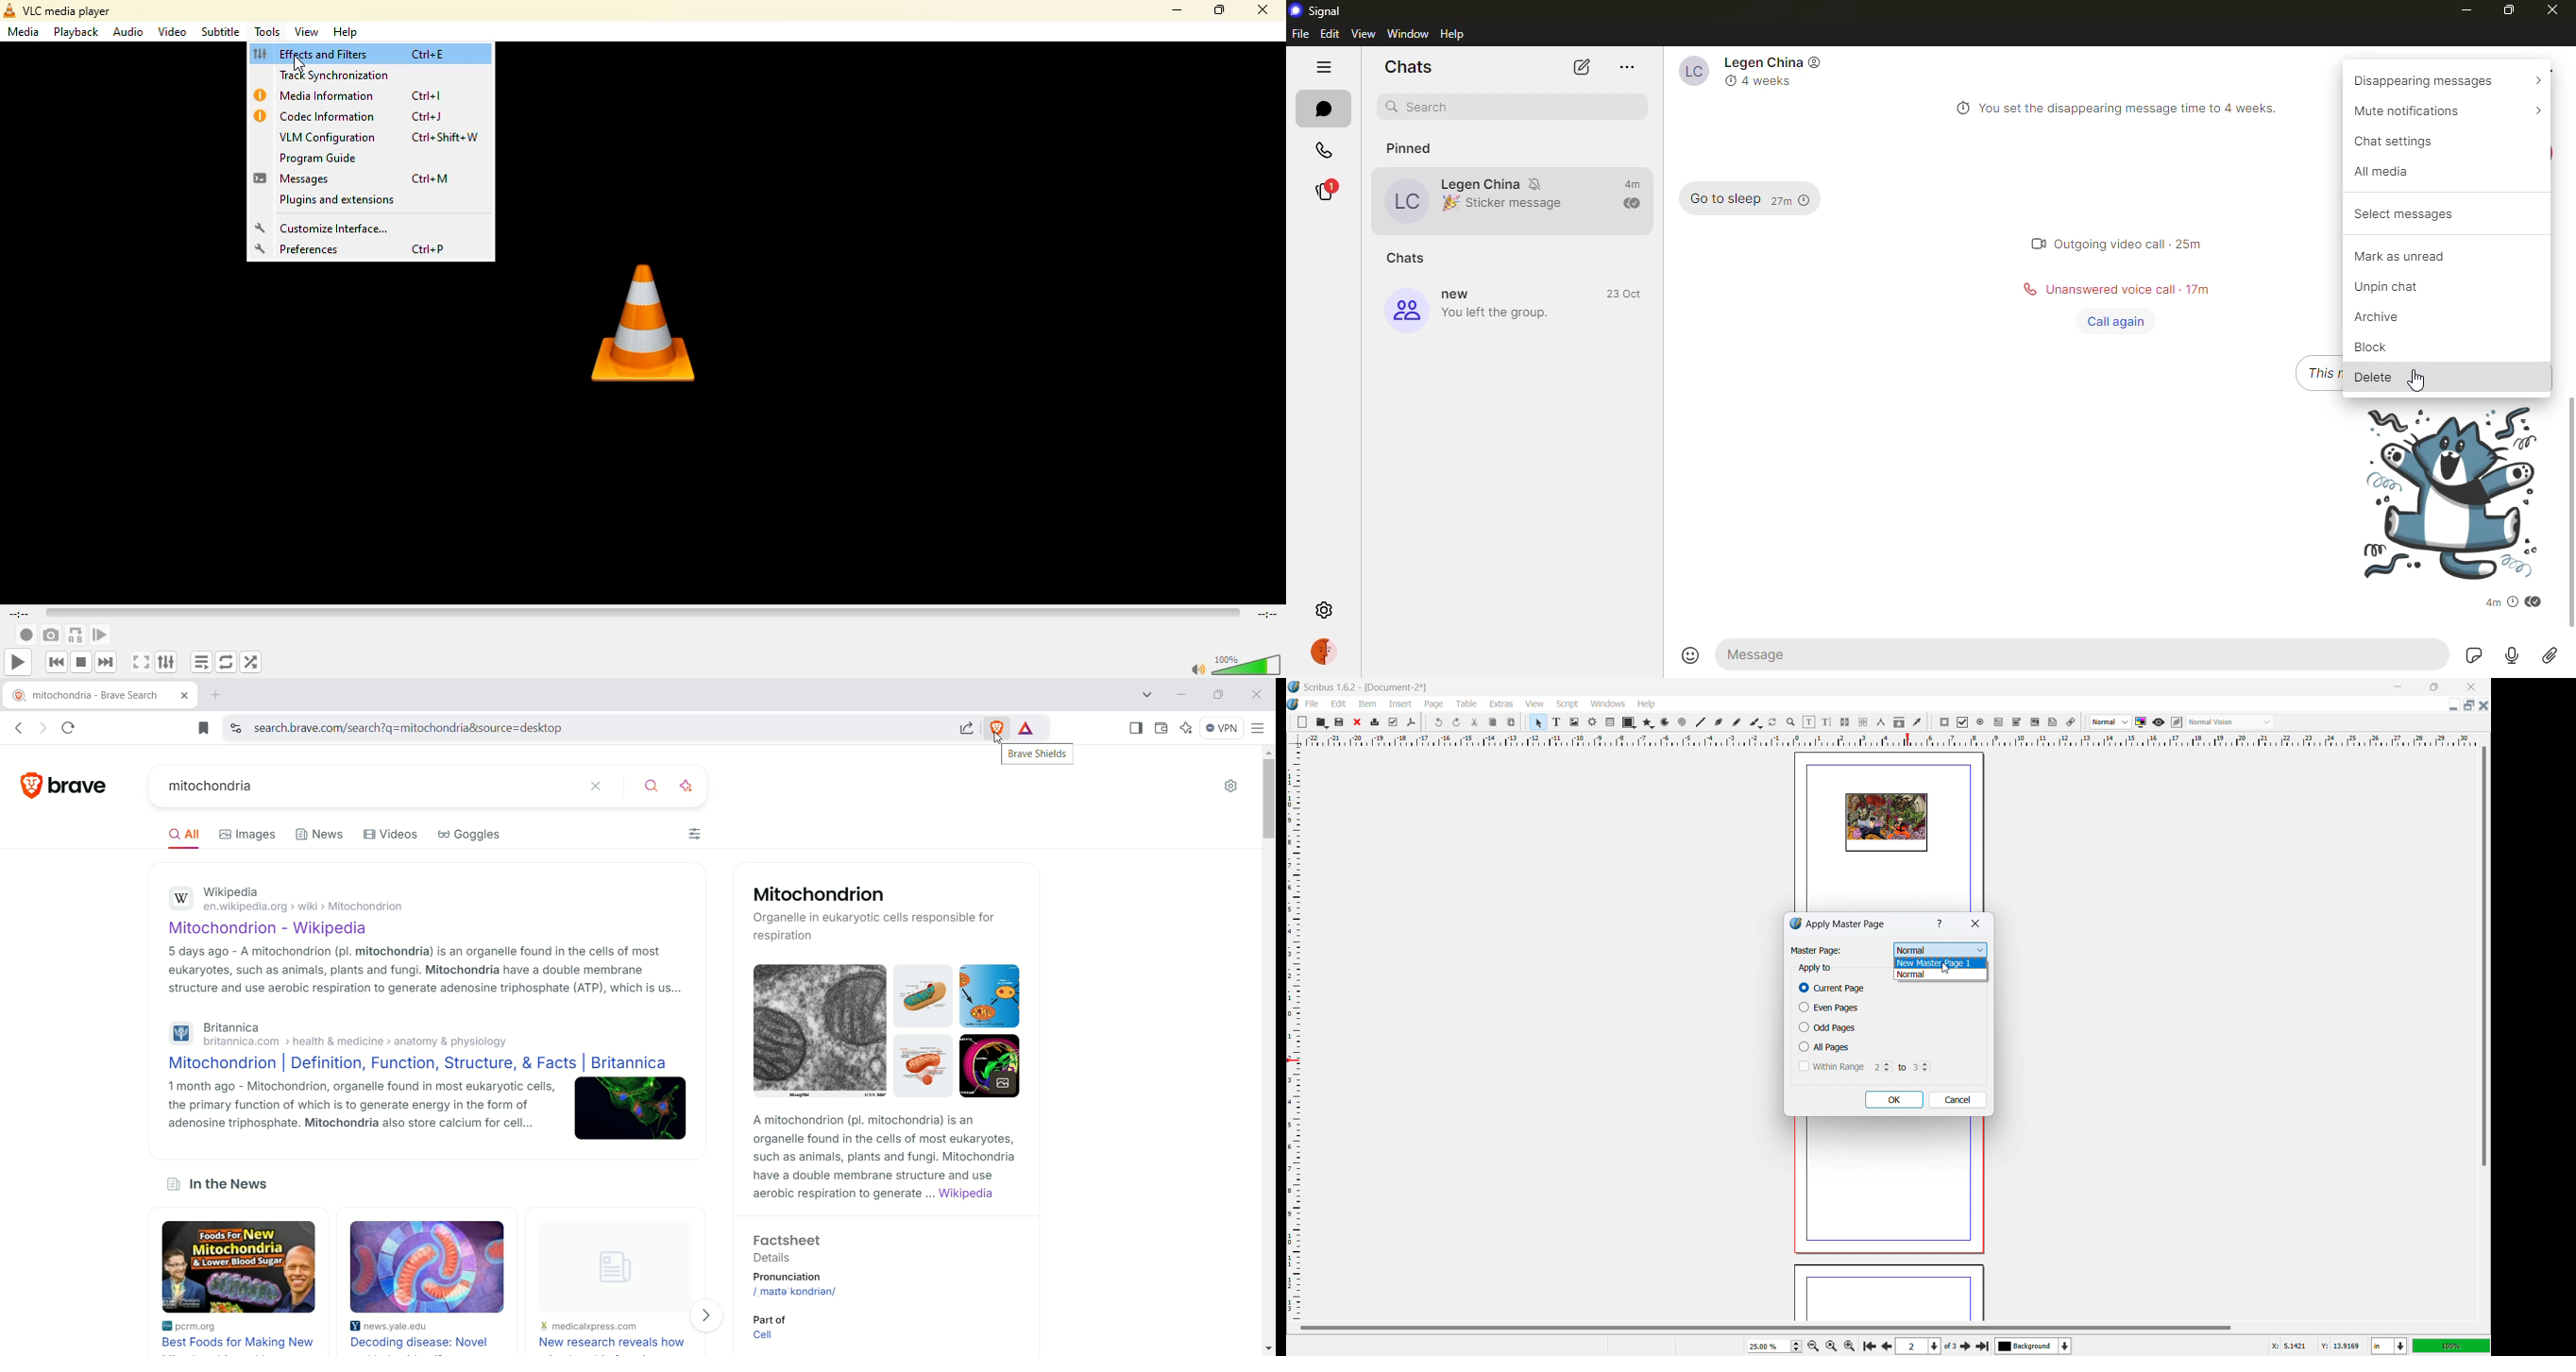 Image resolution: width=2576 pixels, height=1372 pixels. Describe the element at coordinates (2386, 316) in the screenshot. I see `archive` at that location.